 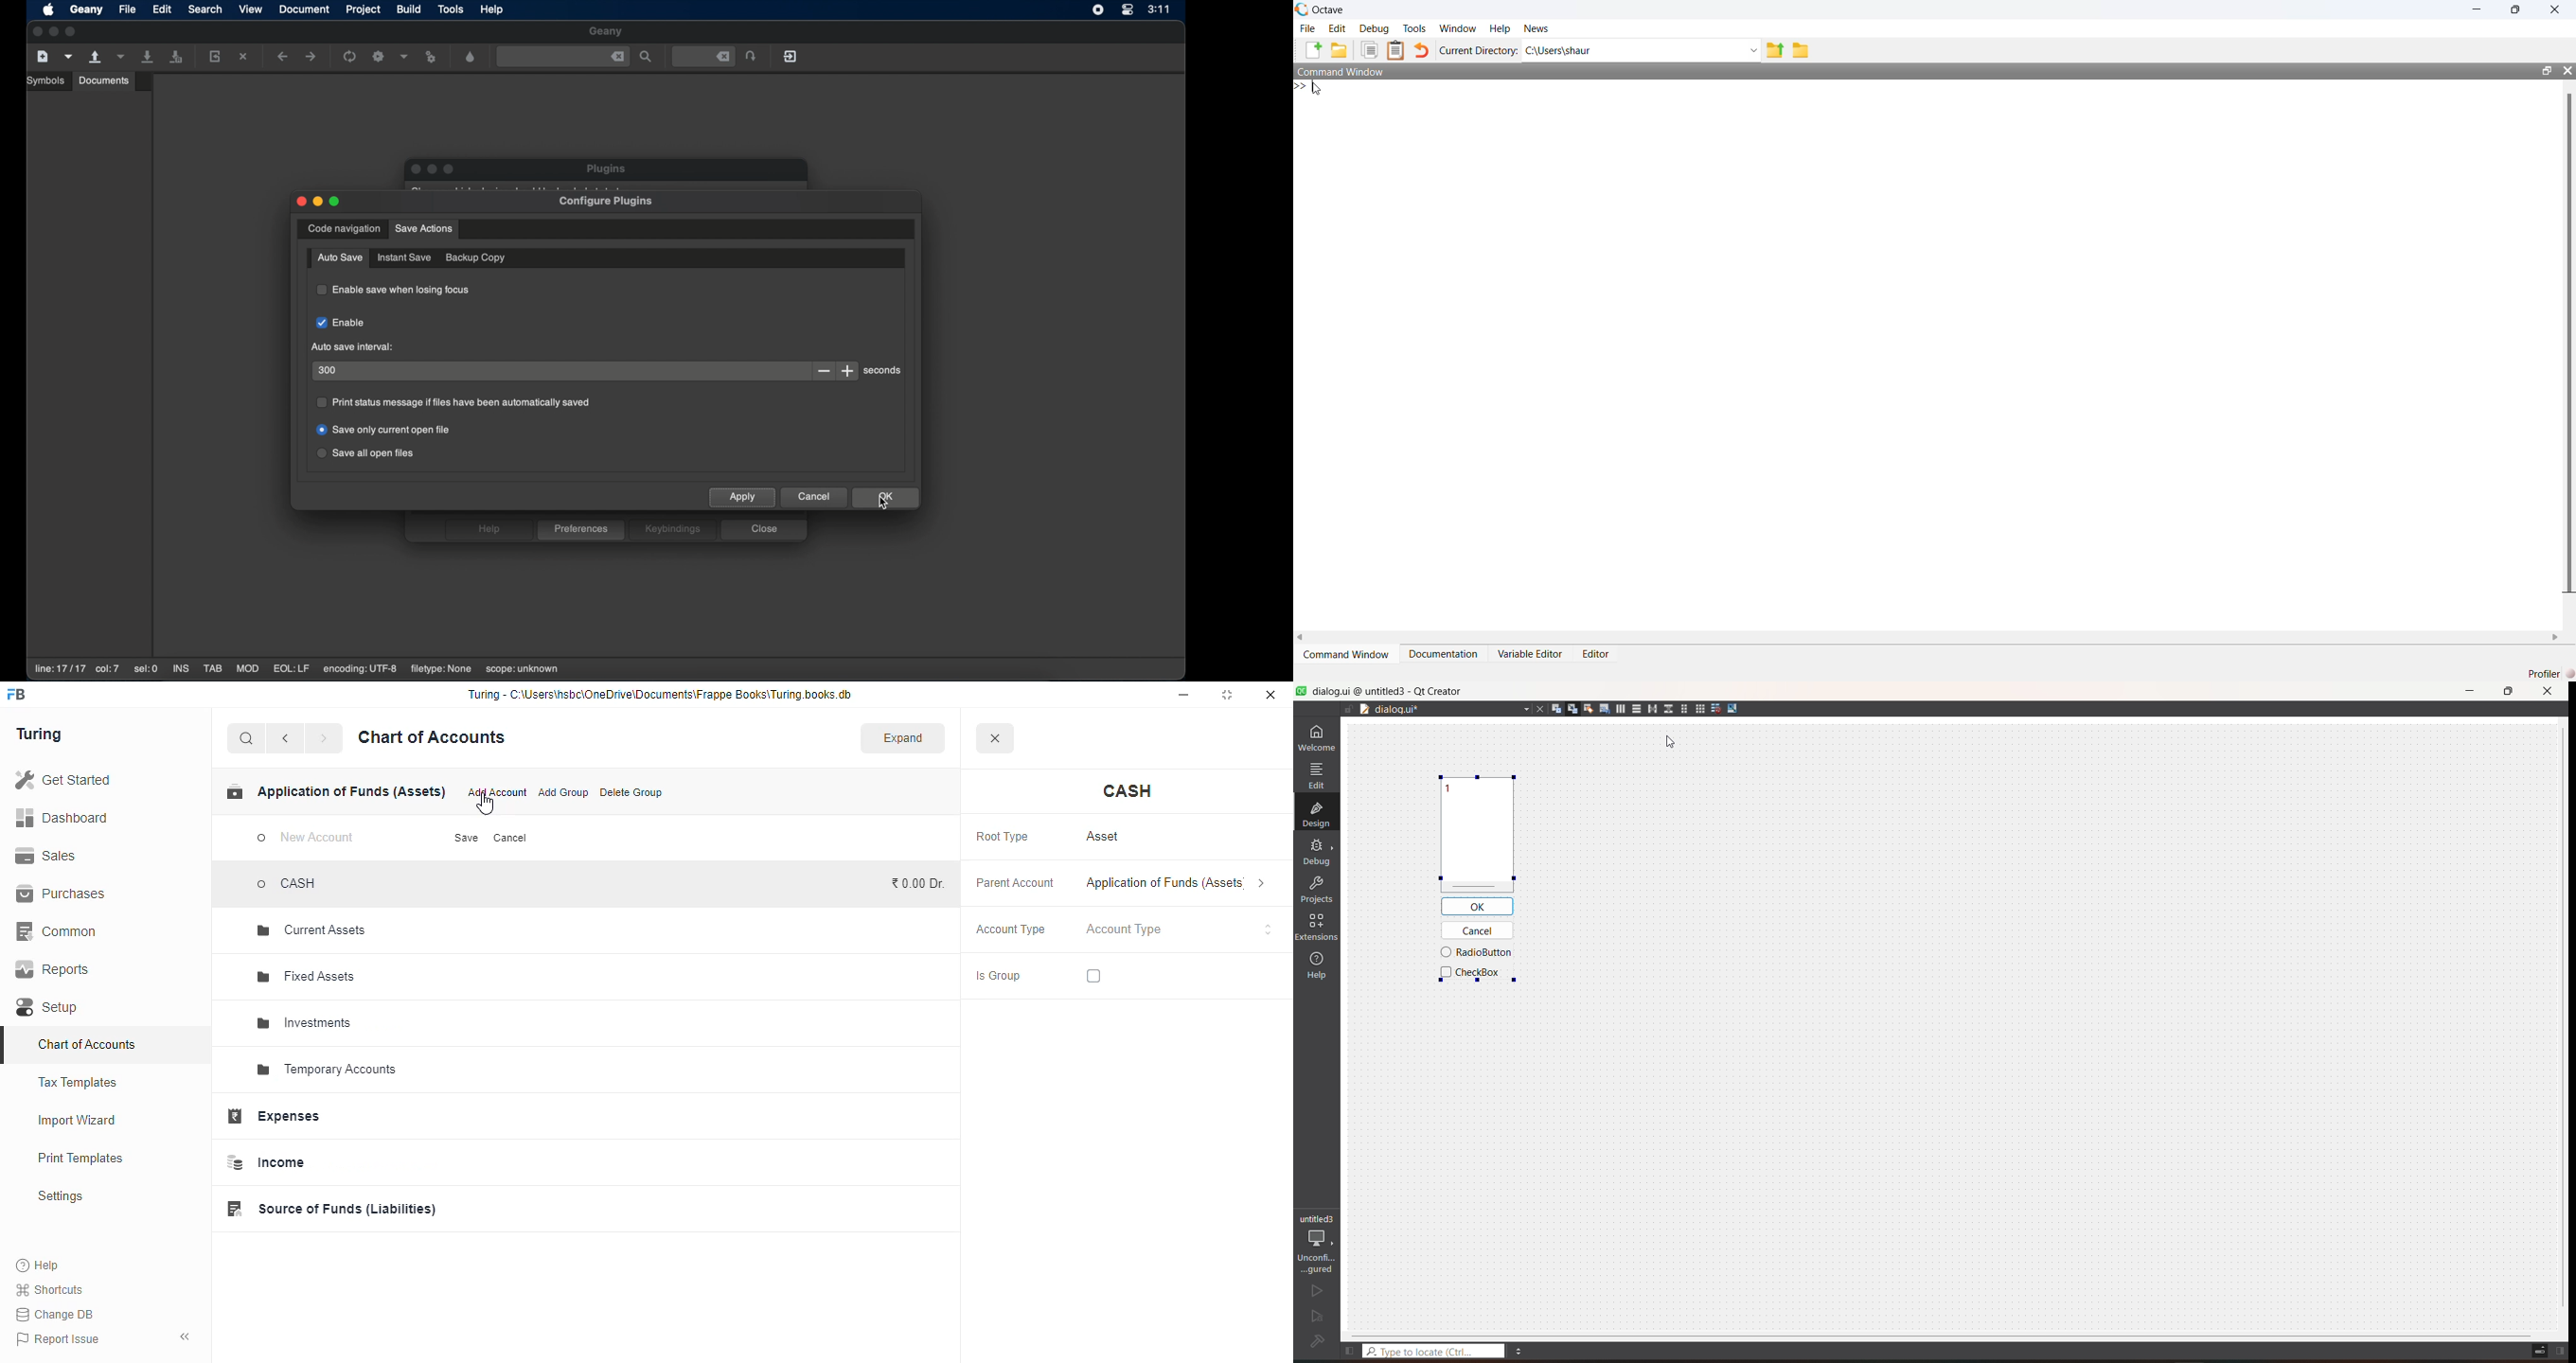 I want to click on delete group, so click(x=631, y=792).